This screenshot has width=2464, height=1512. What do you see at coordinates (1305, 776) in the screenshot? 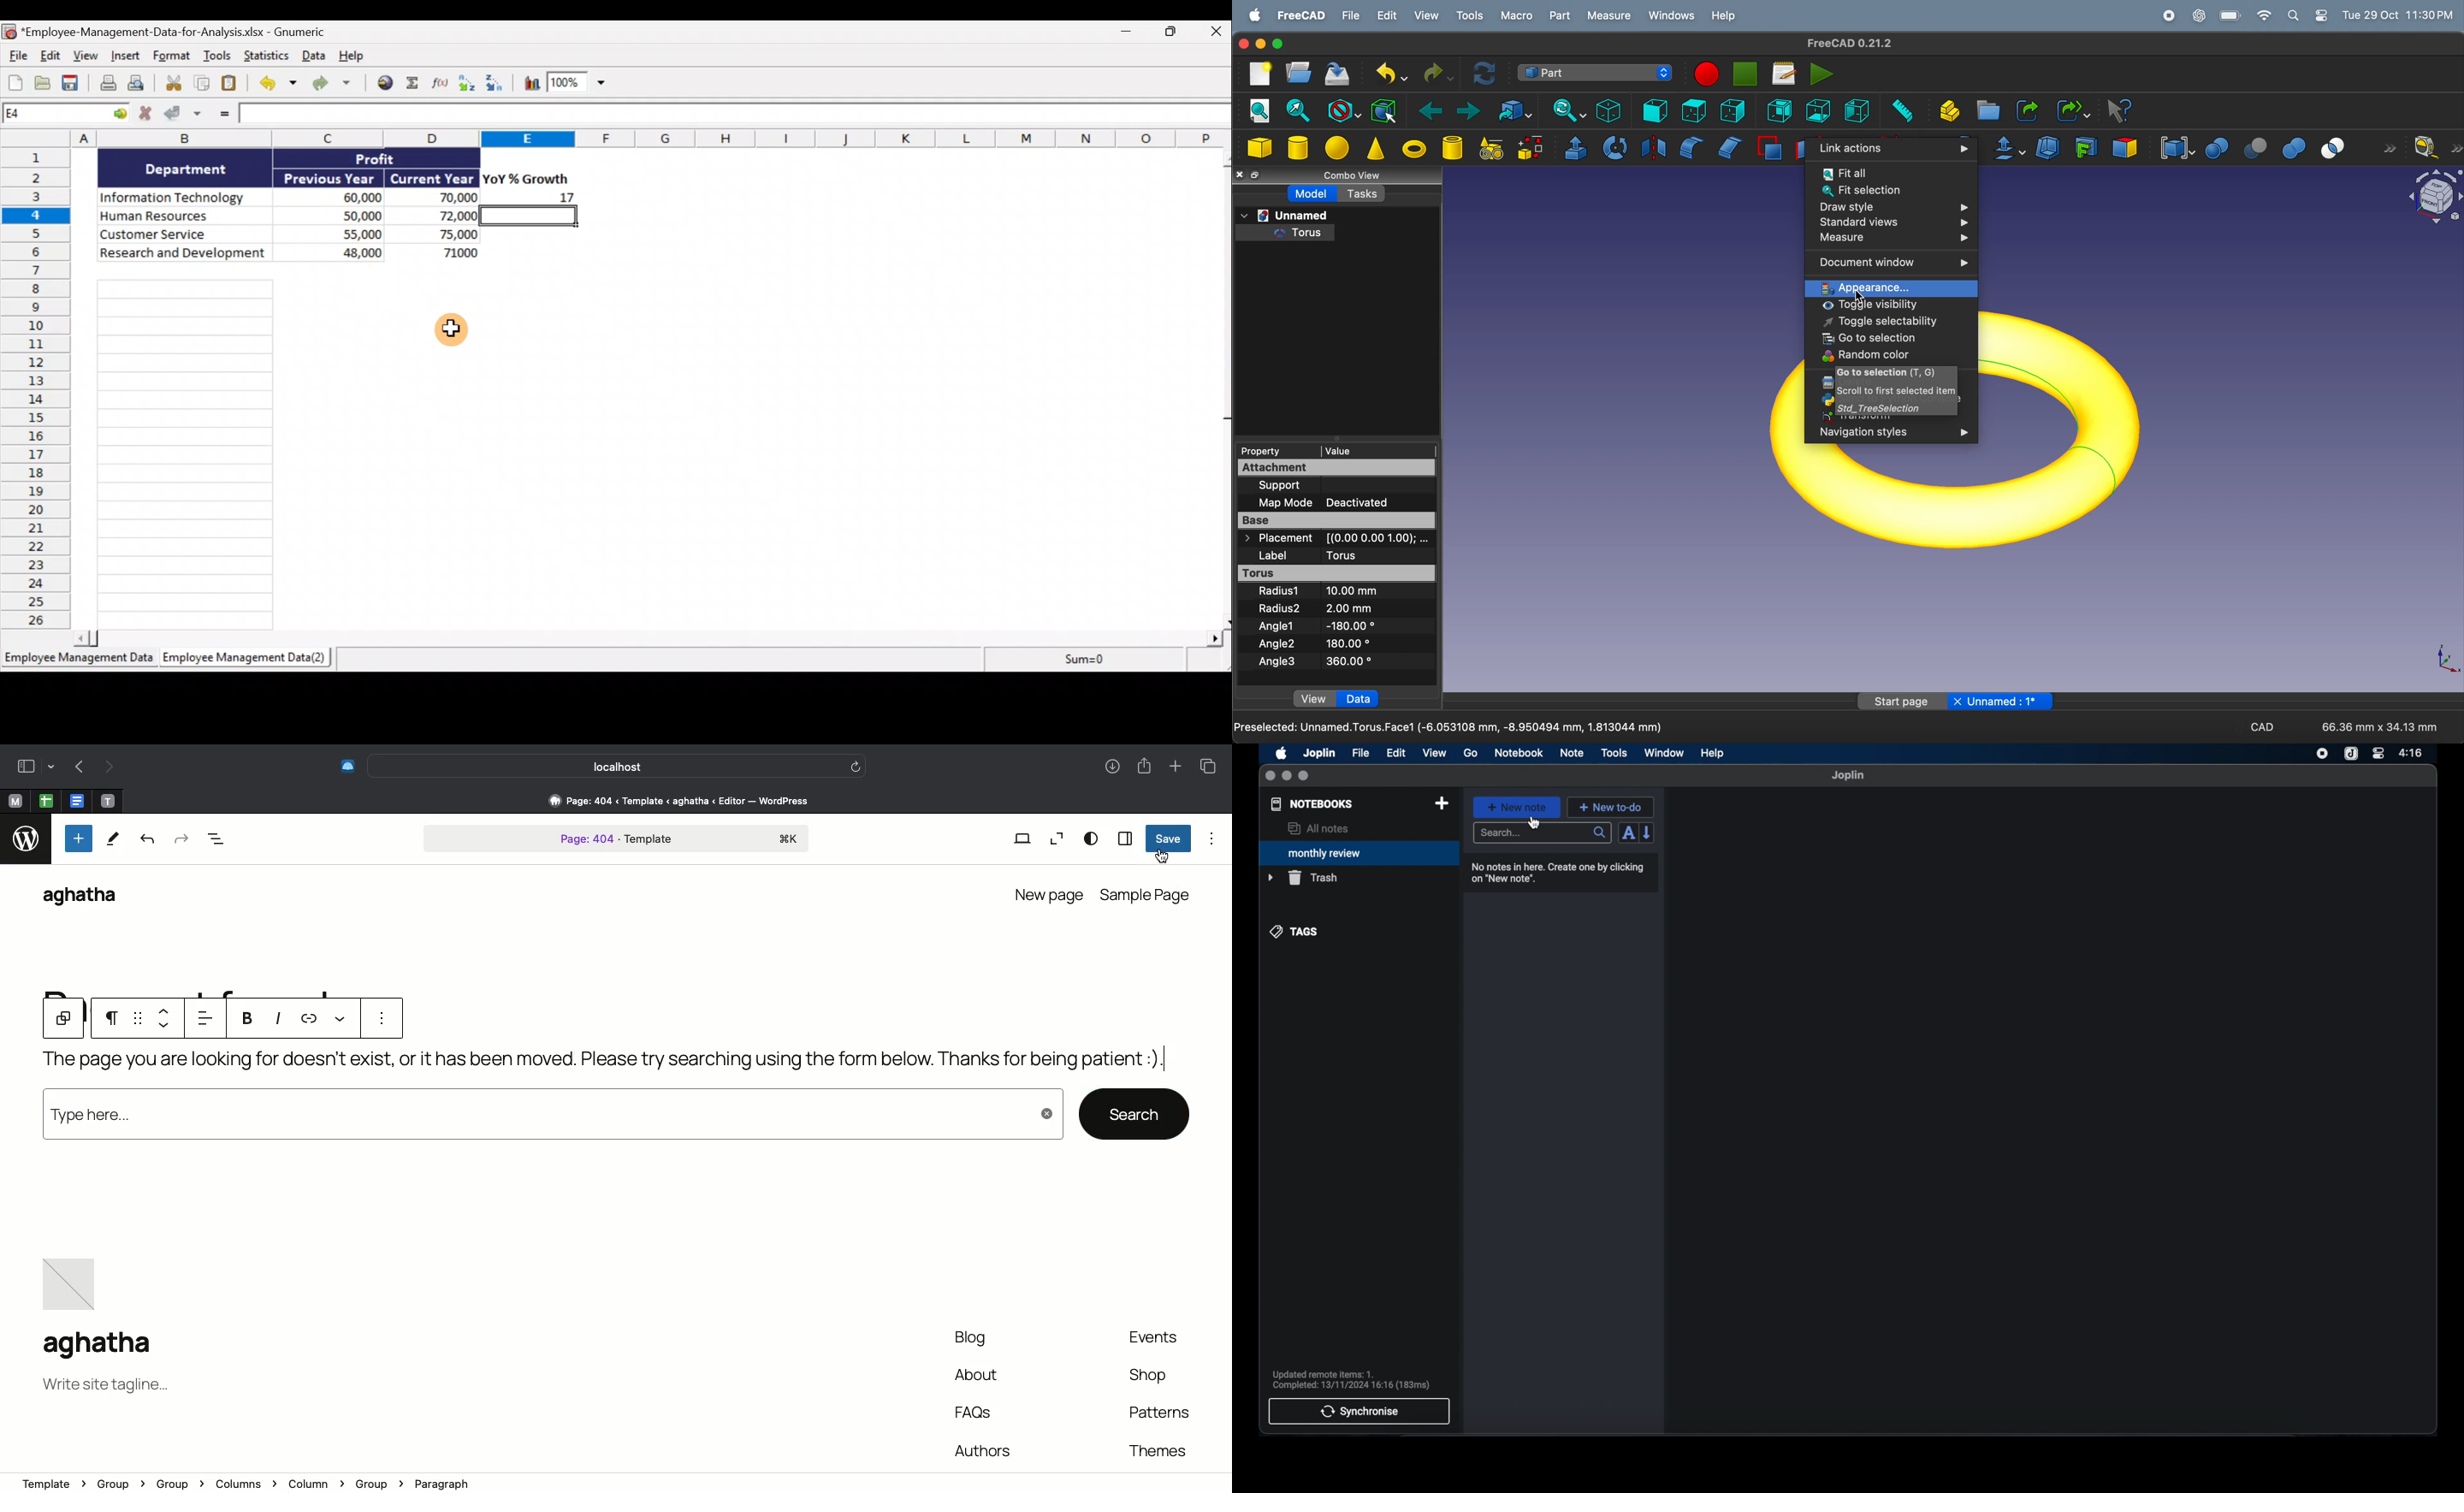
I see `maximize` at bounding box center [1305, 776].